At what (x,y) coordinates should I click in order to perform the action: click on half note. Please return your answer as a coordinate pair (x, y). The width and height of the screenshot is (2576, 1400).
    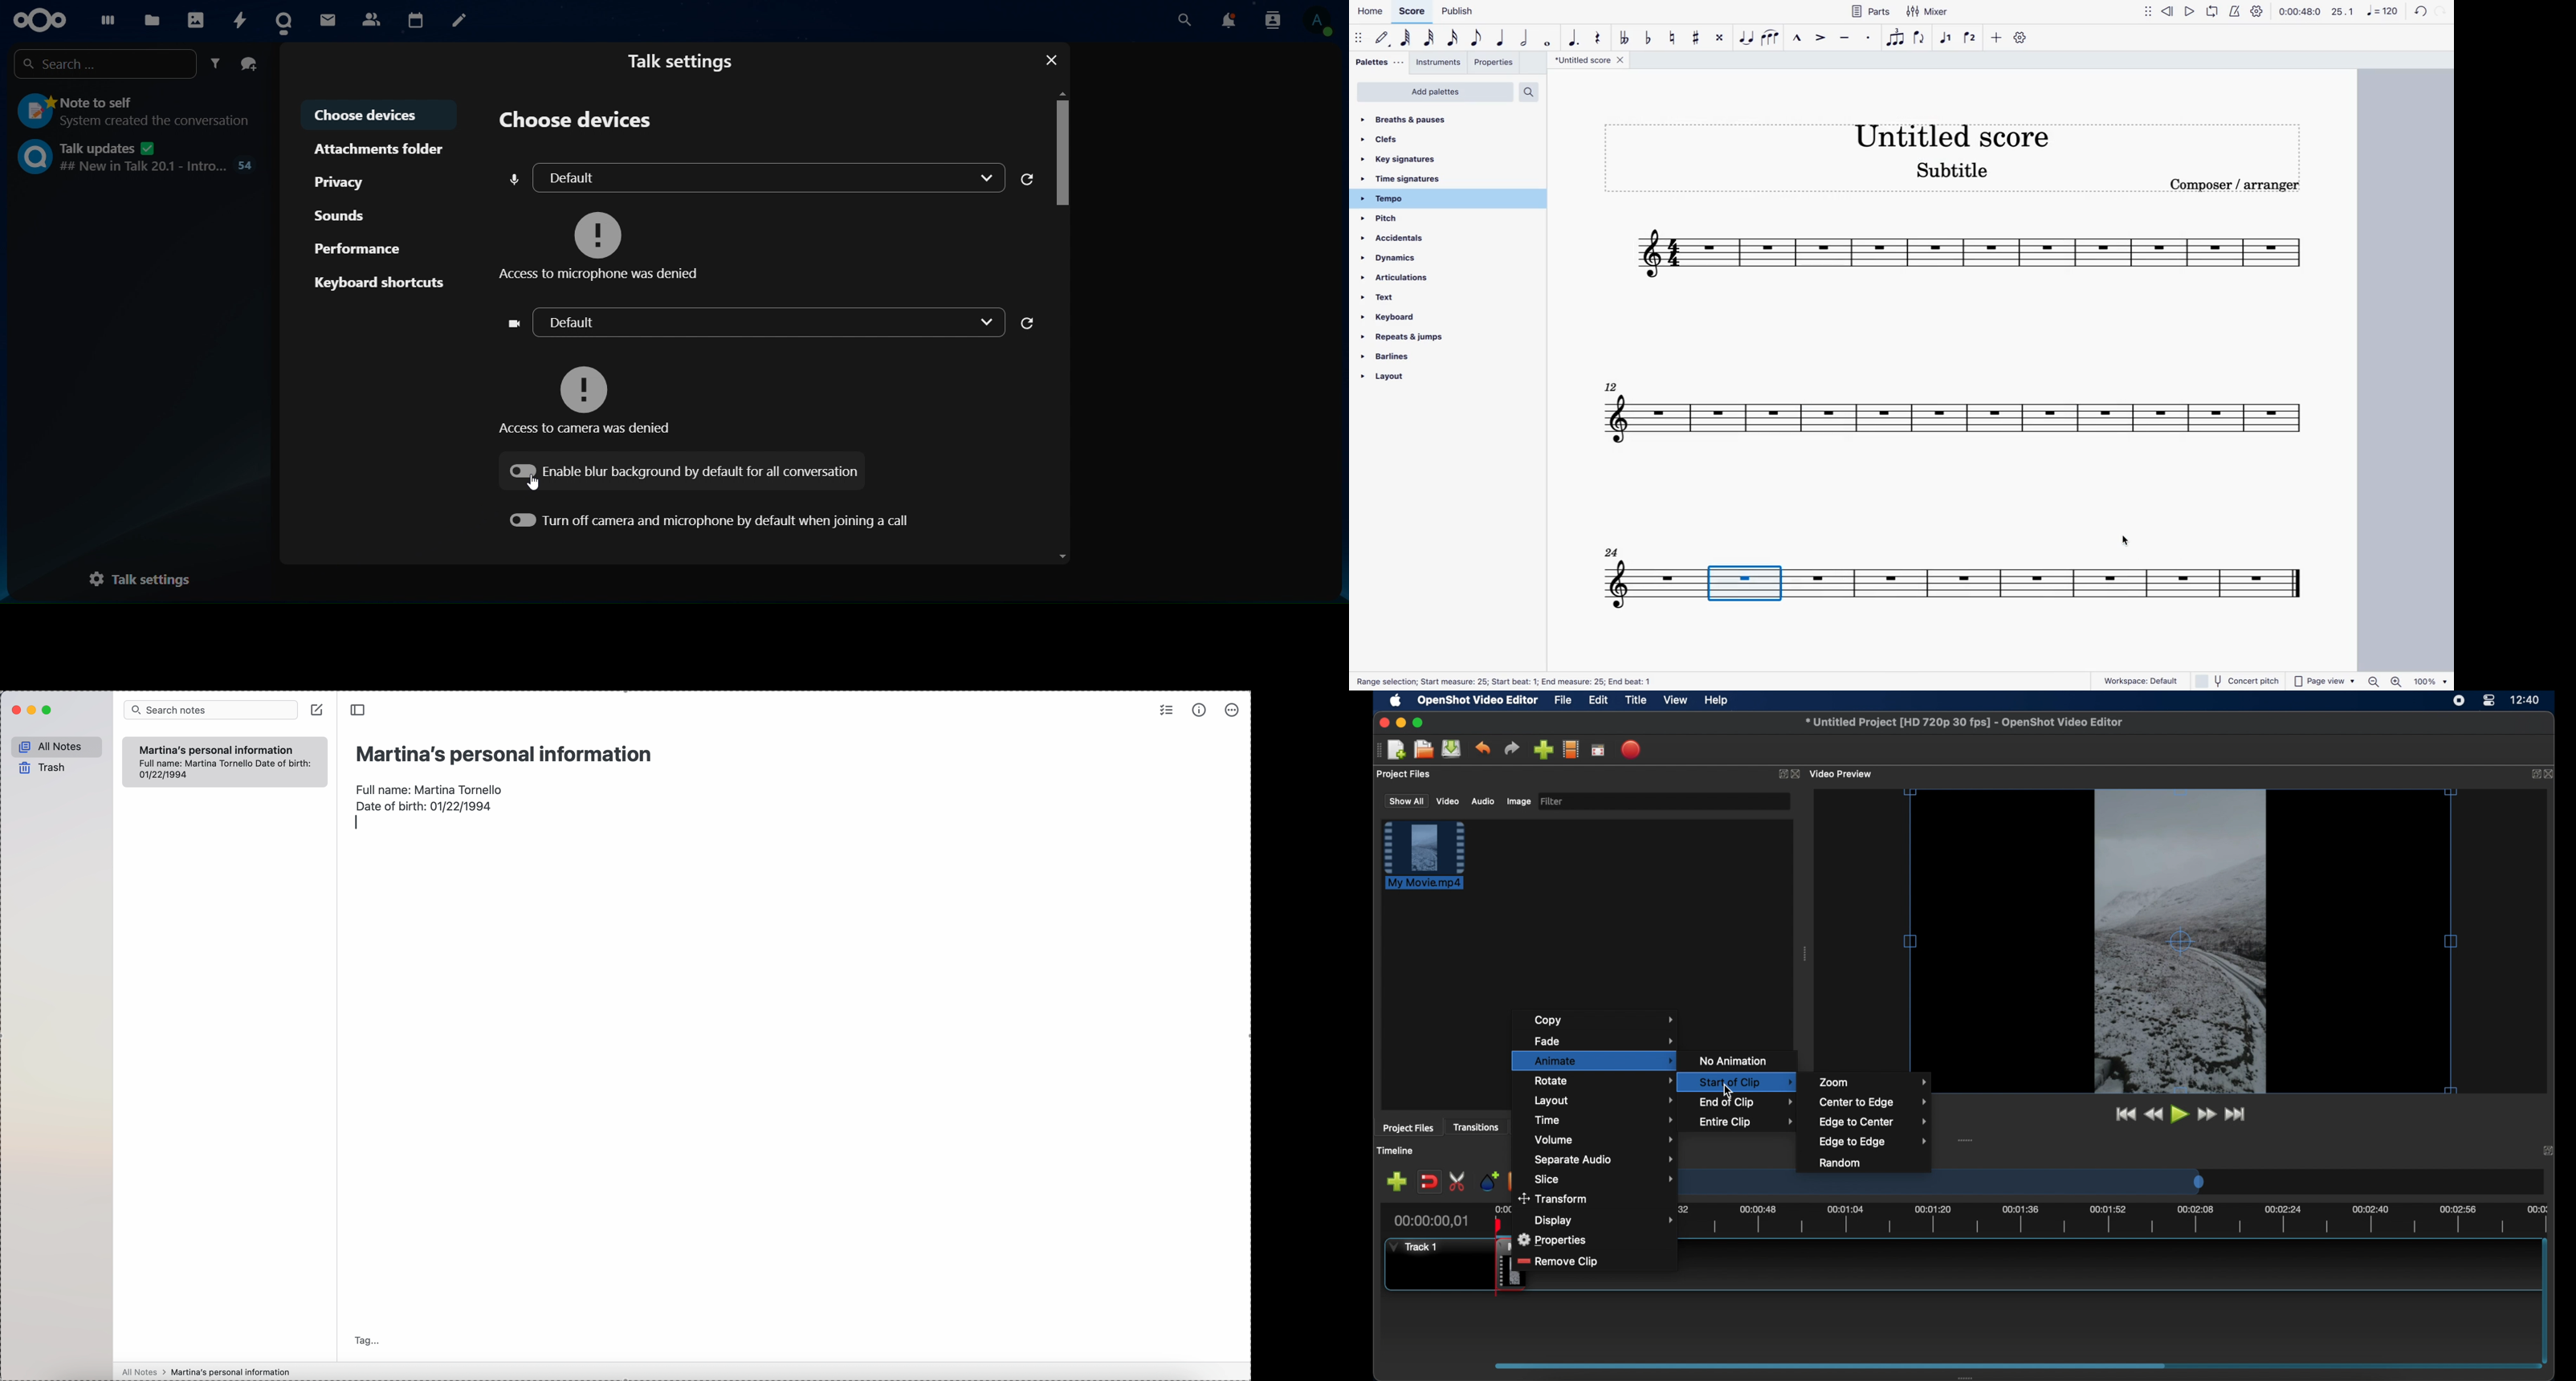
    Looking at the image, I should click on (1524, 38).